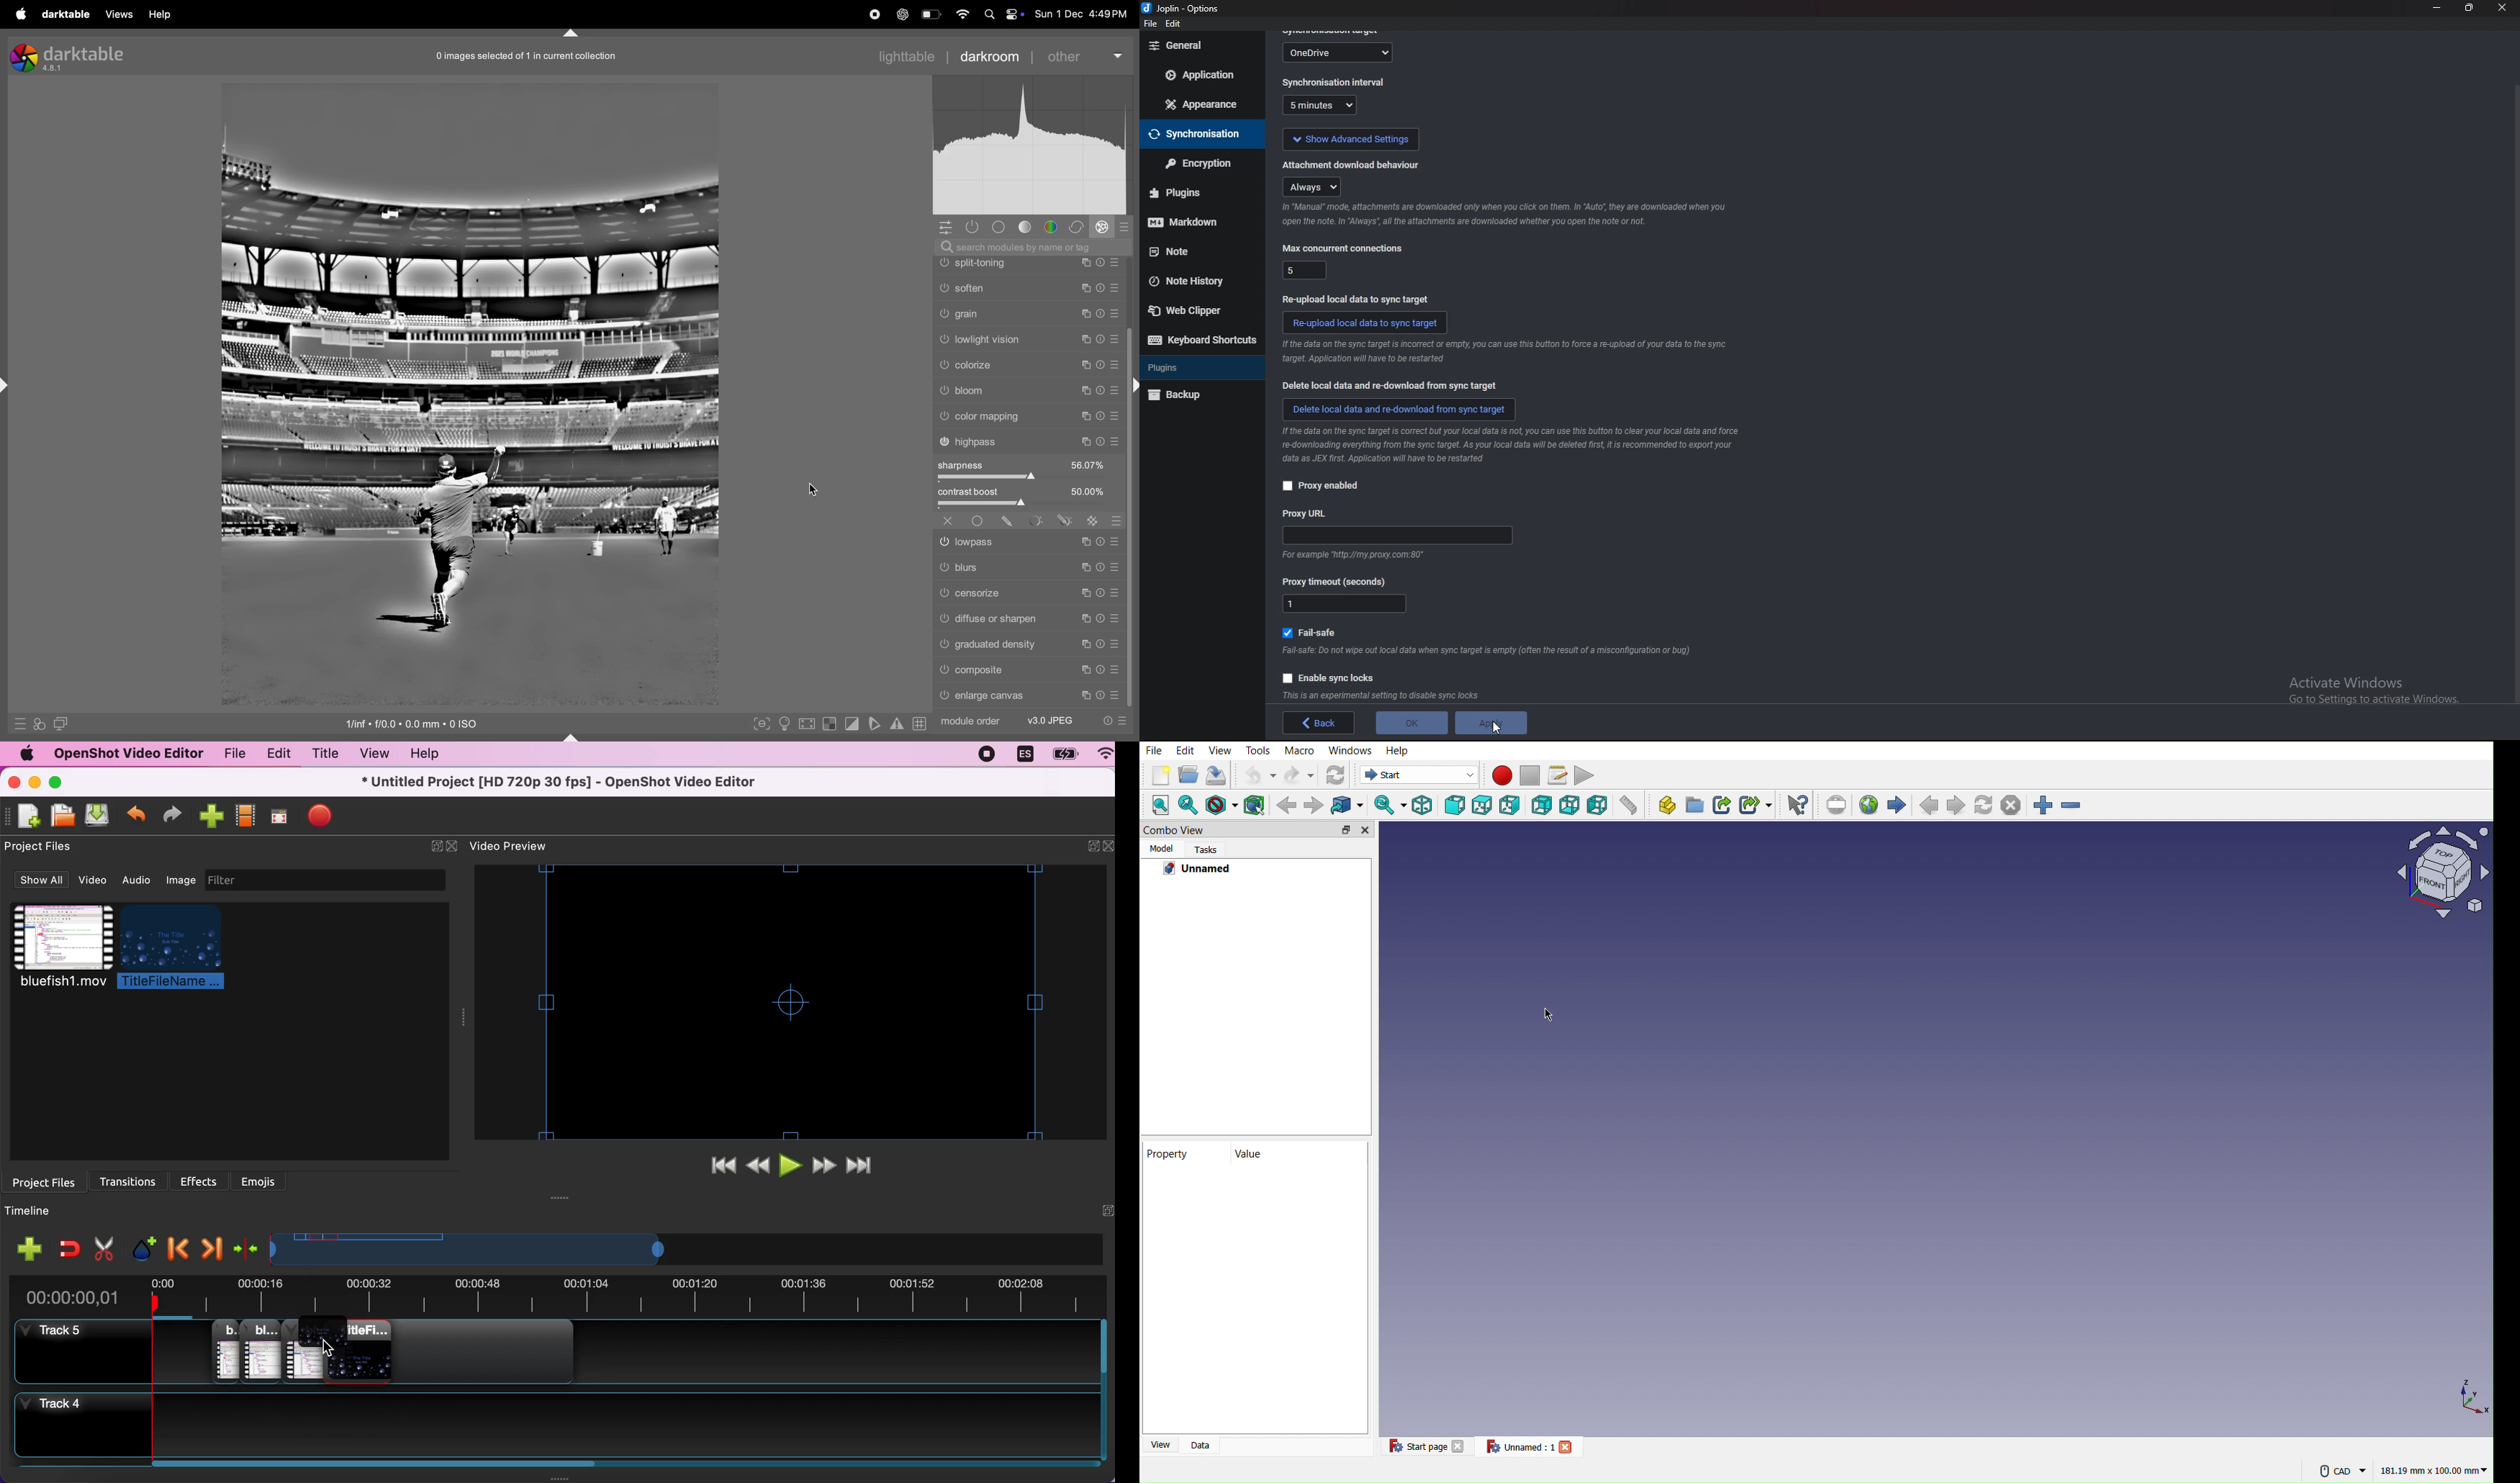 The image size is (2520, 1484). What do you see at coordinates (1929, 805) in the screenshot?
I see `Previous page` at bounding box center [1929, 805].